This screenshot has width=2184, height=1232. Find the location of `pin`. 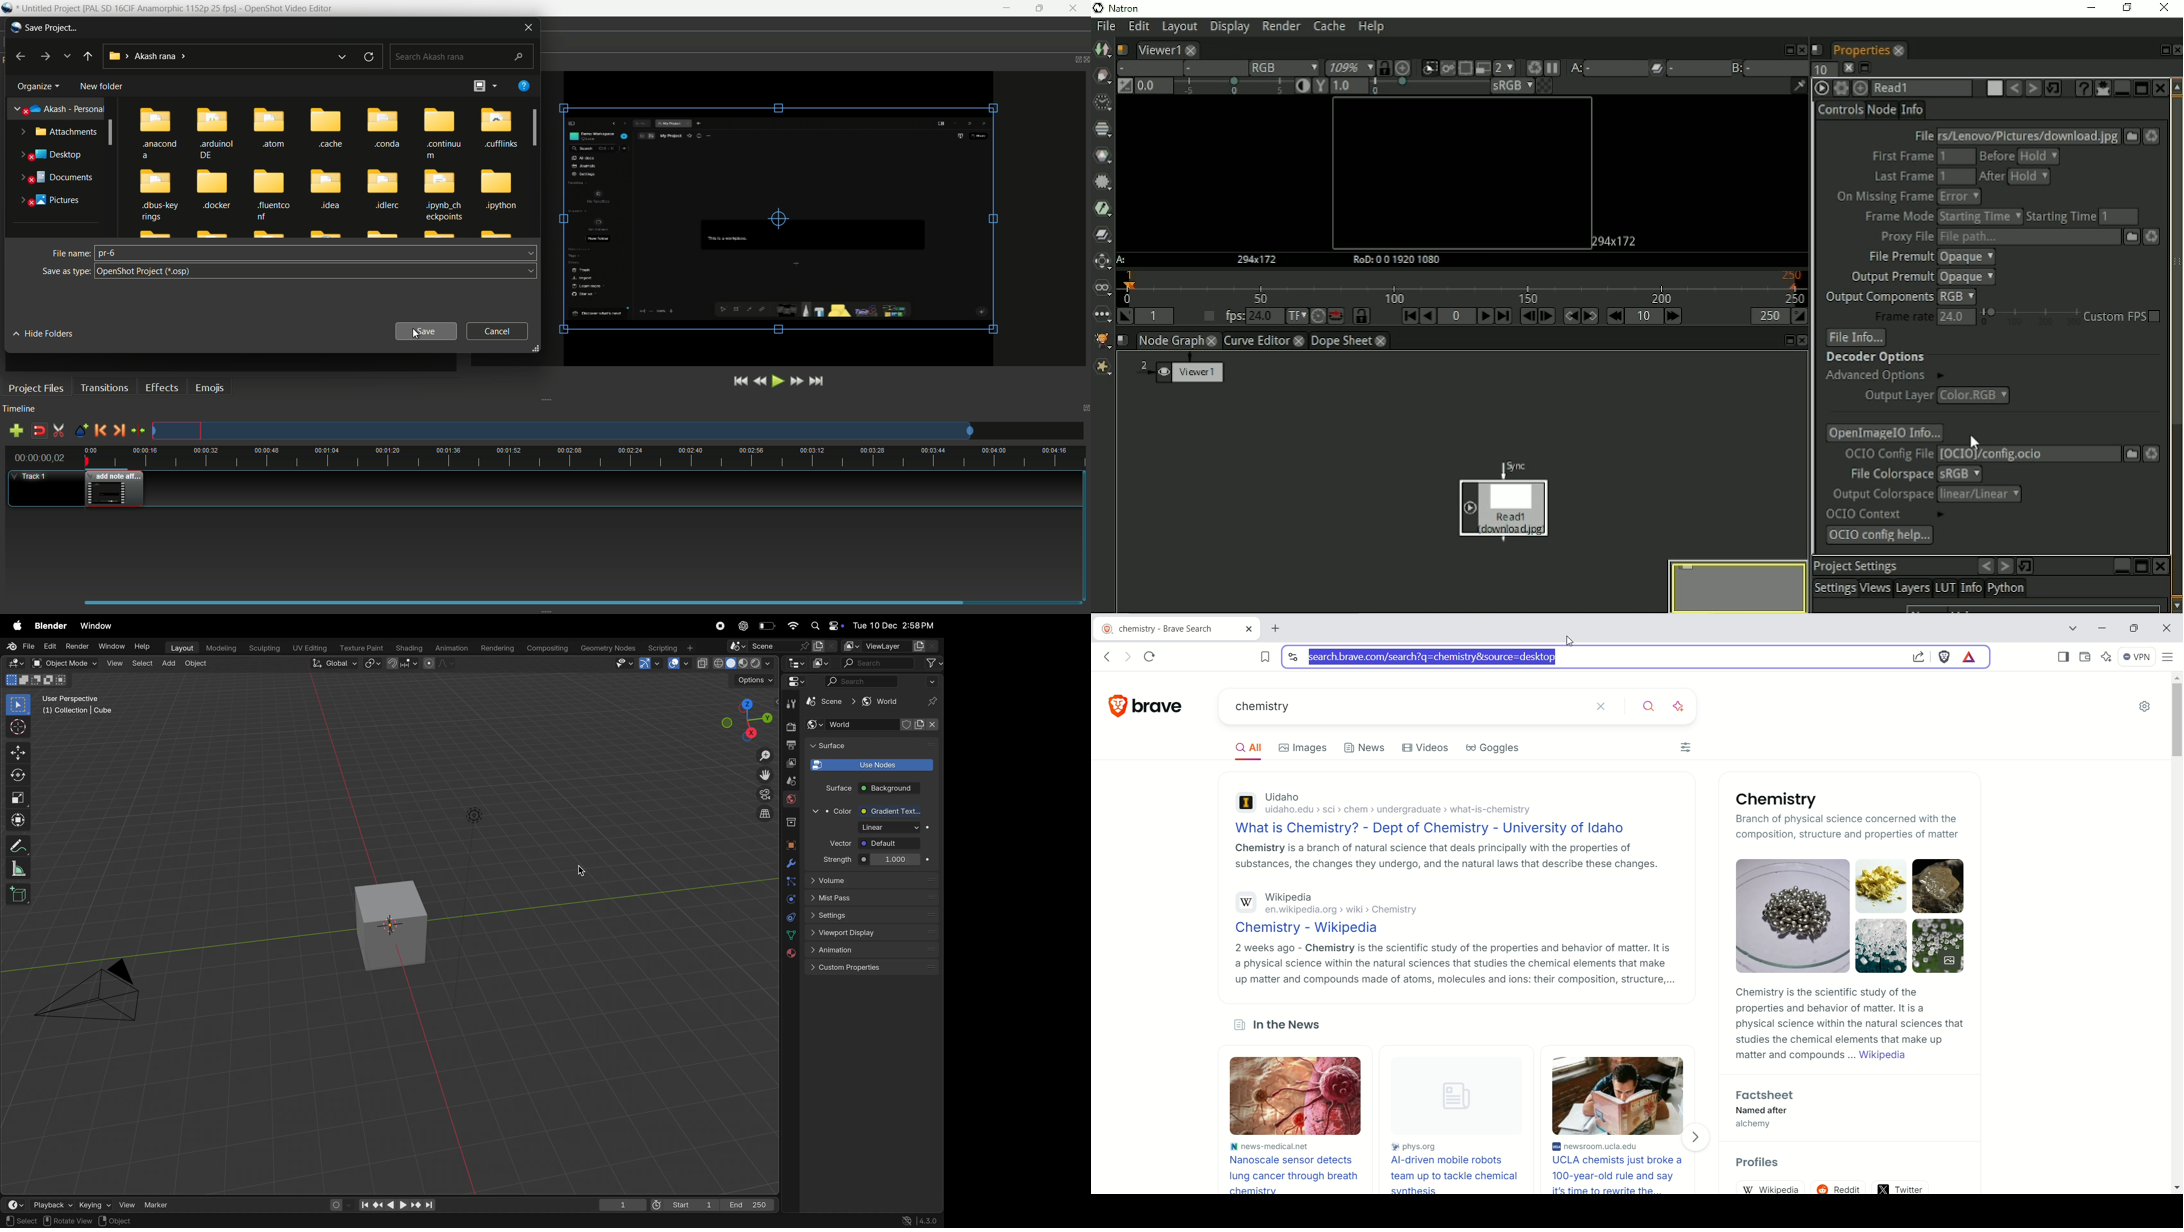

pin is located at coordinates (930, 702).